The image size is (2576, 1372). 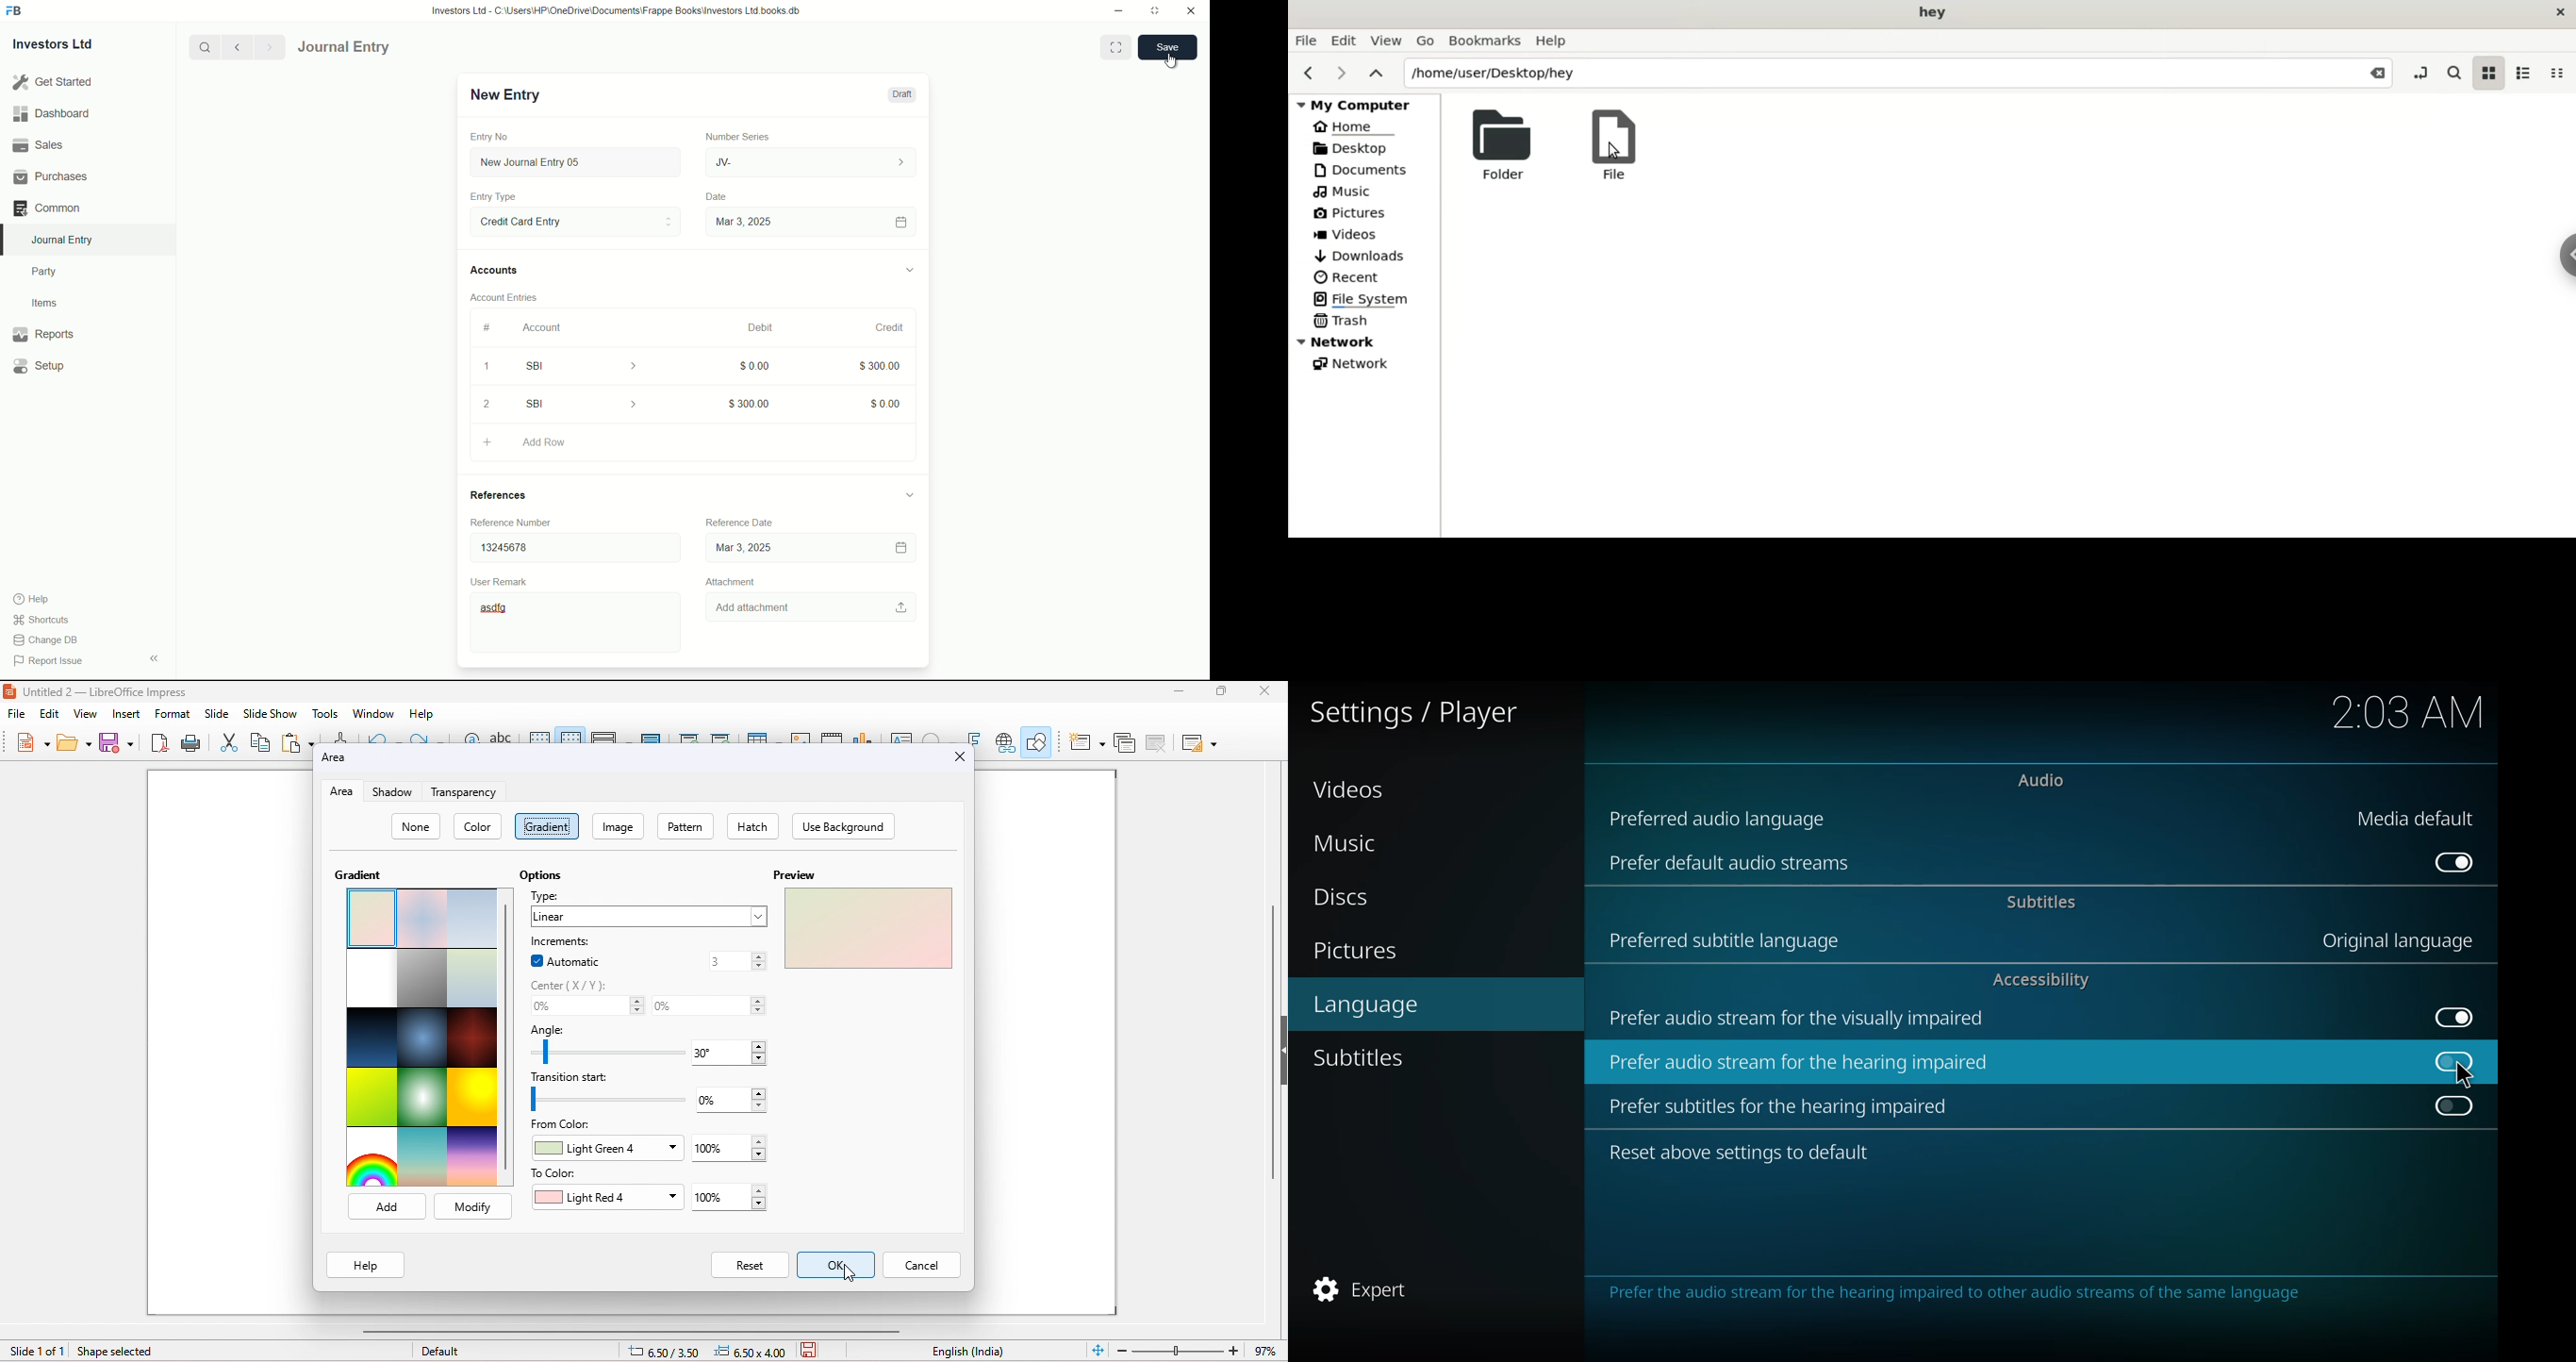 I want to click on increments, so click(x=570, y=940).